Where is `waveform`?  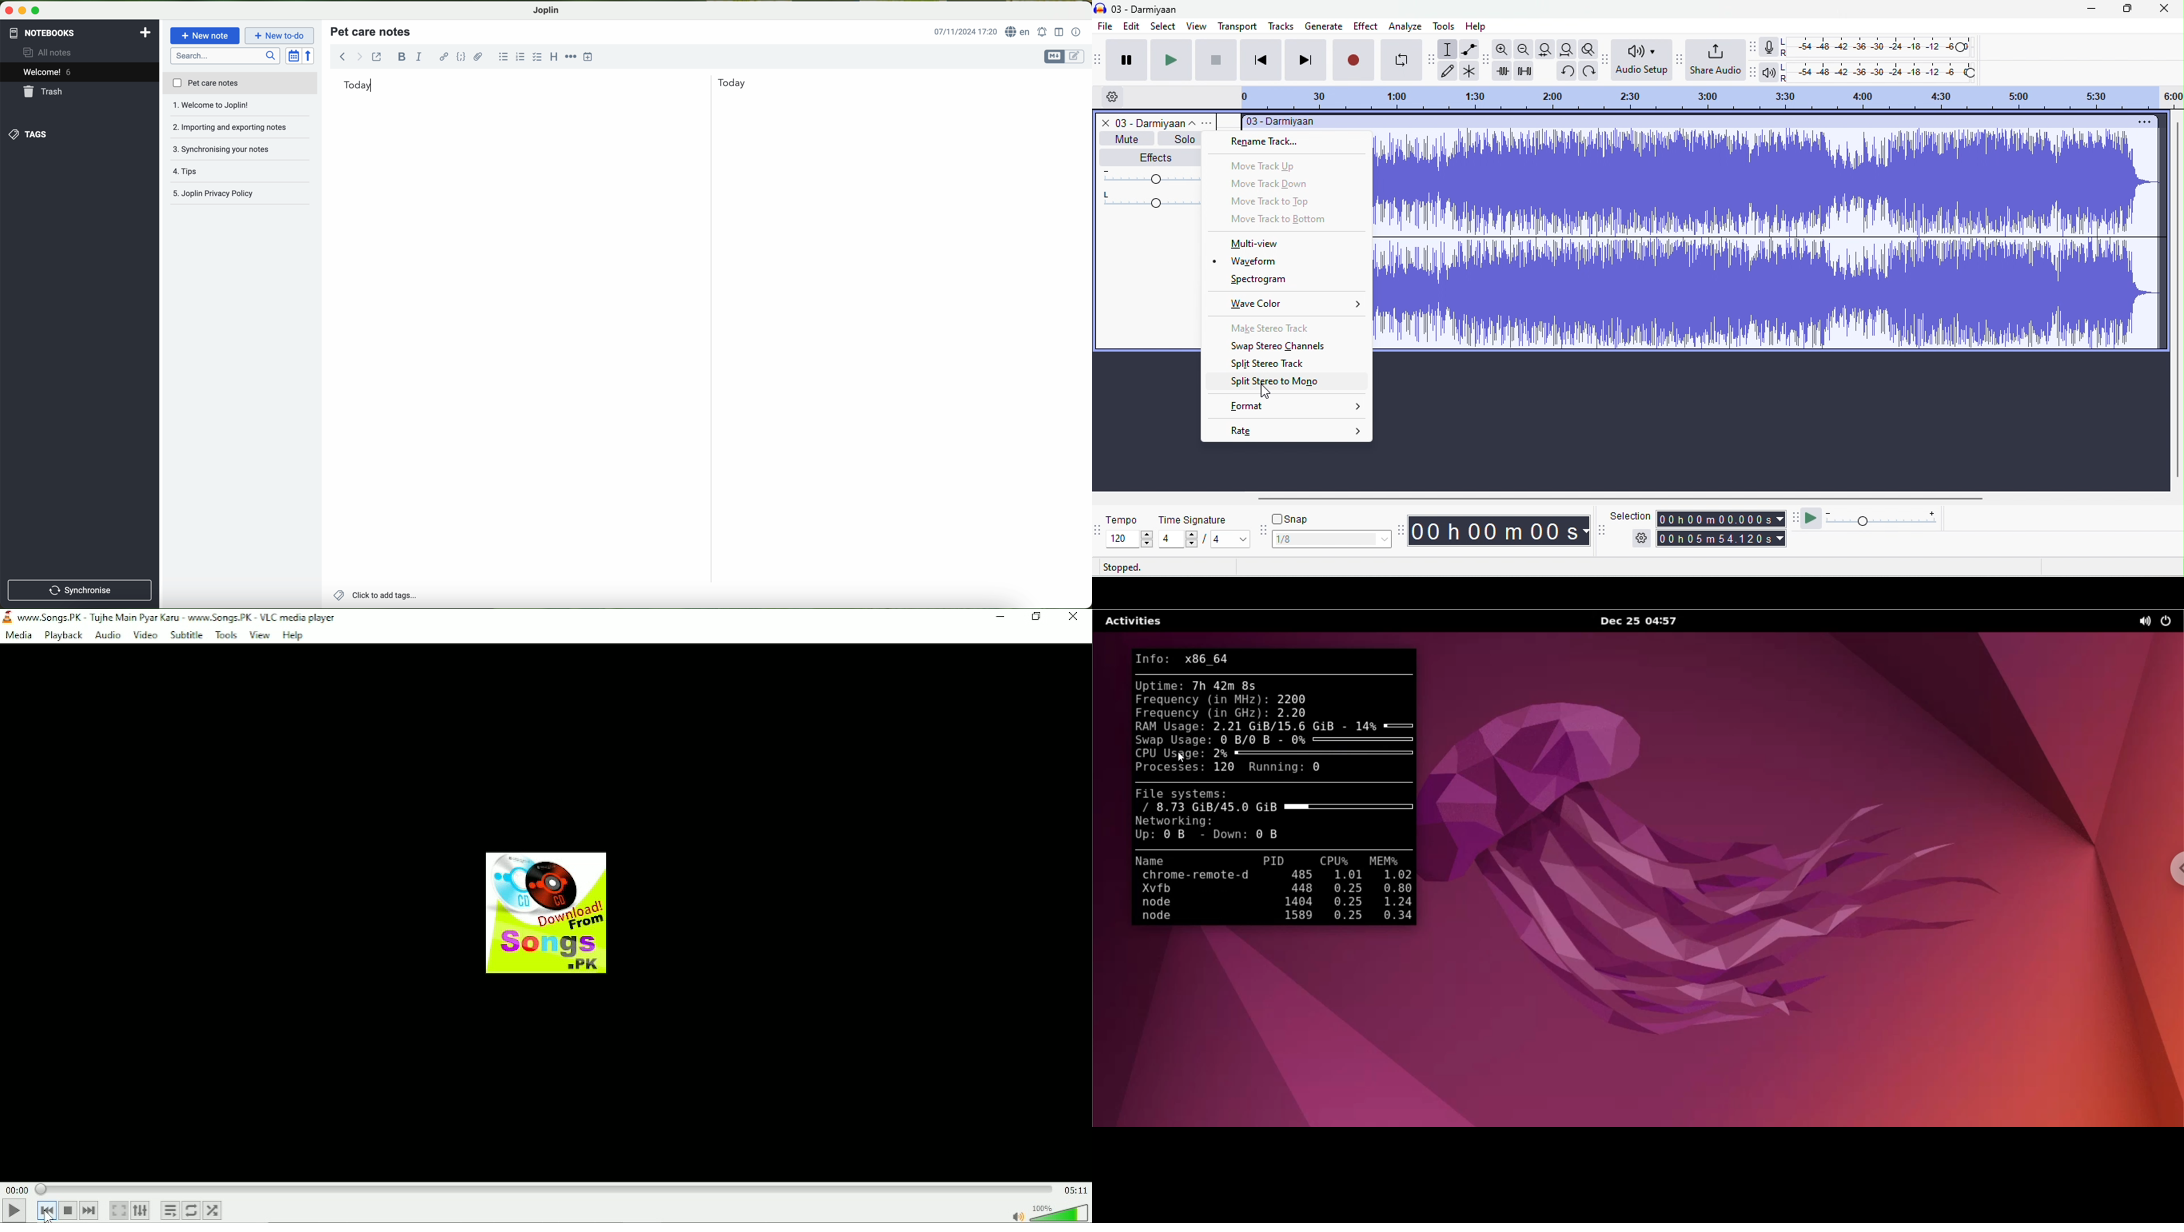
waveform is located at coordinates (1249, 261).